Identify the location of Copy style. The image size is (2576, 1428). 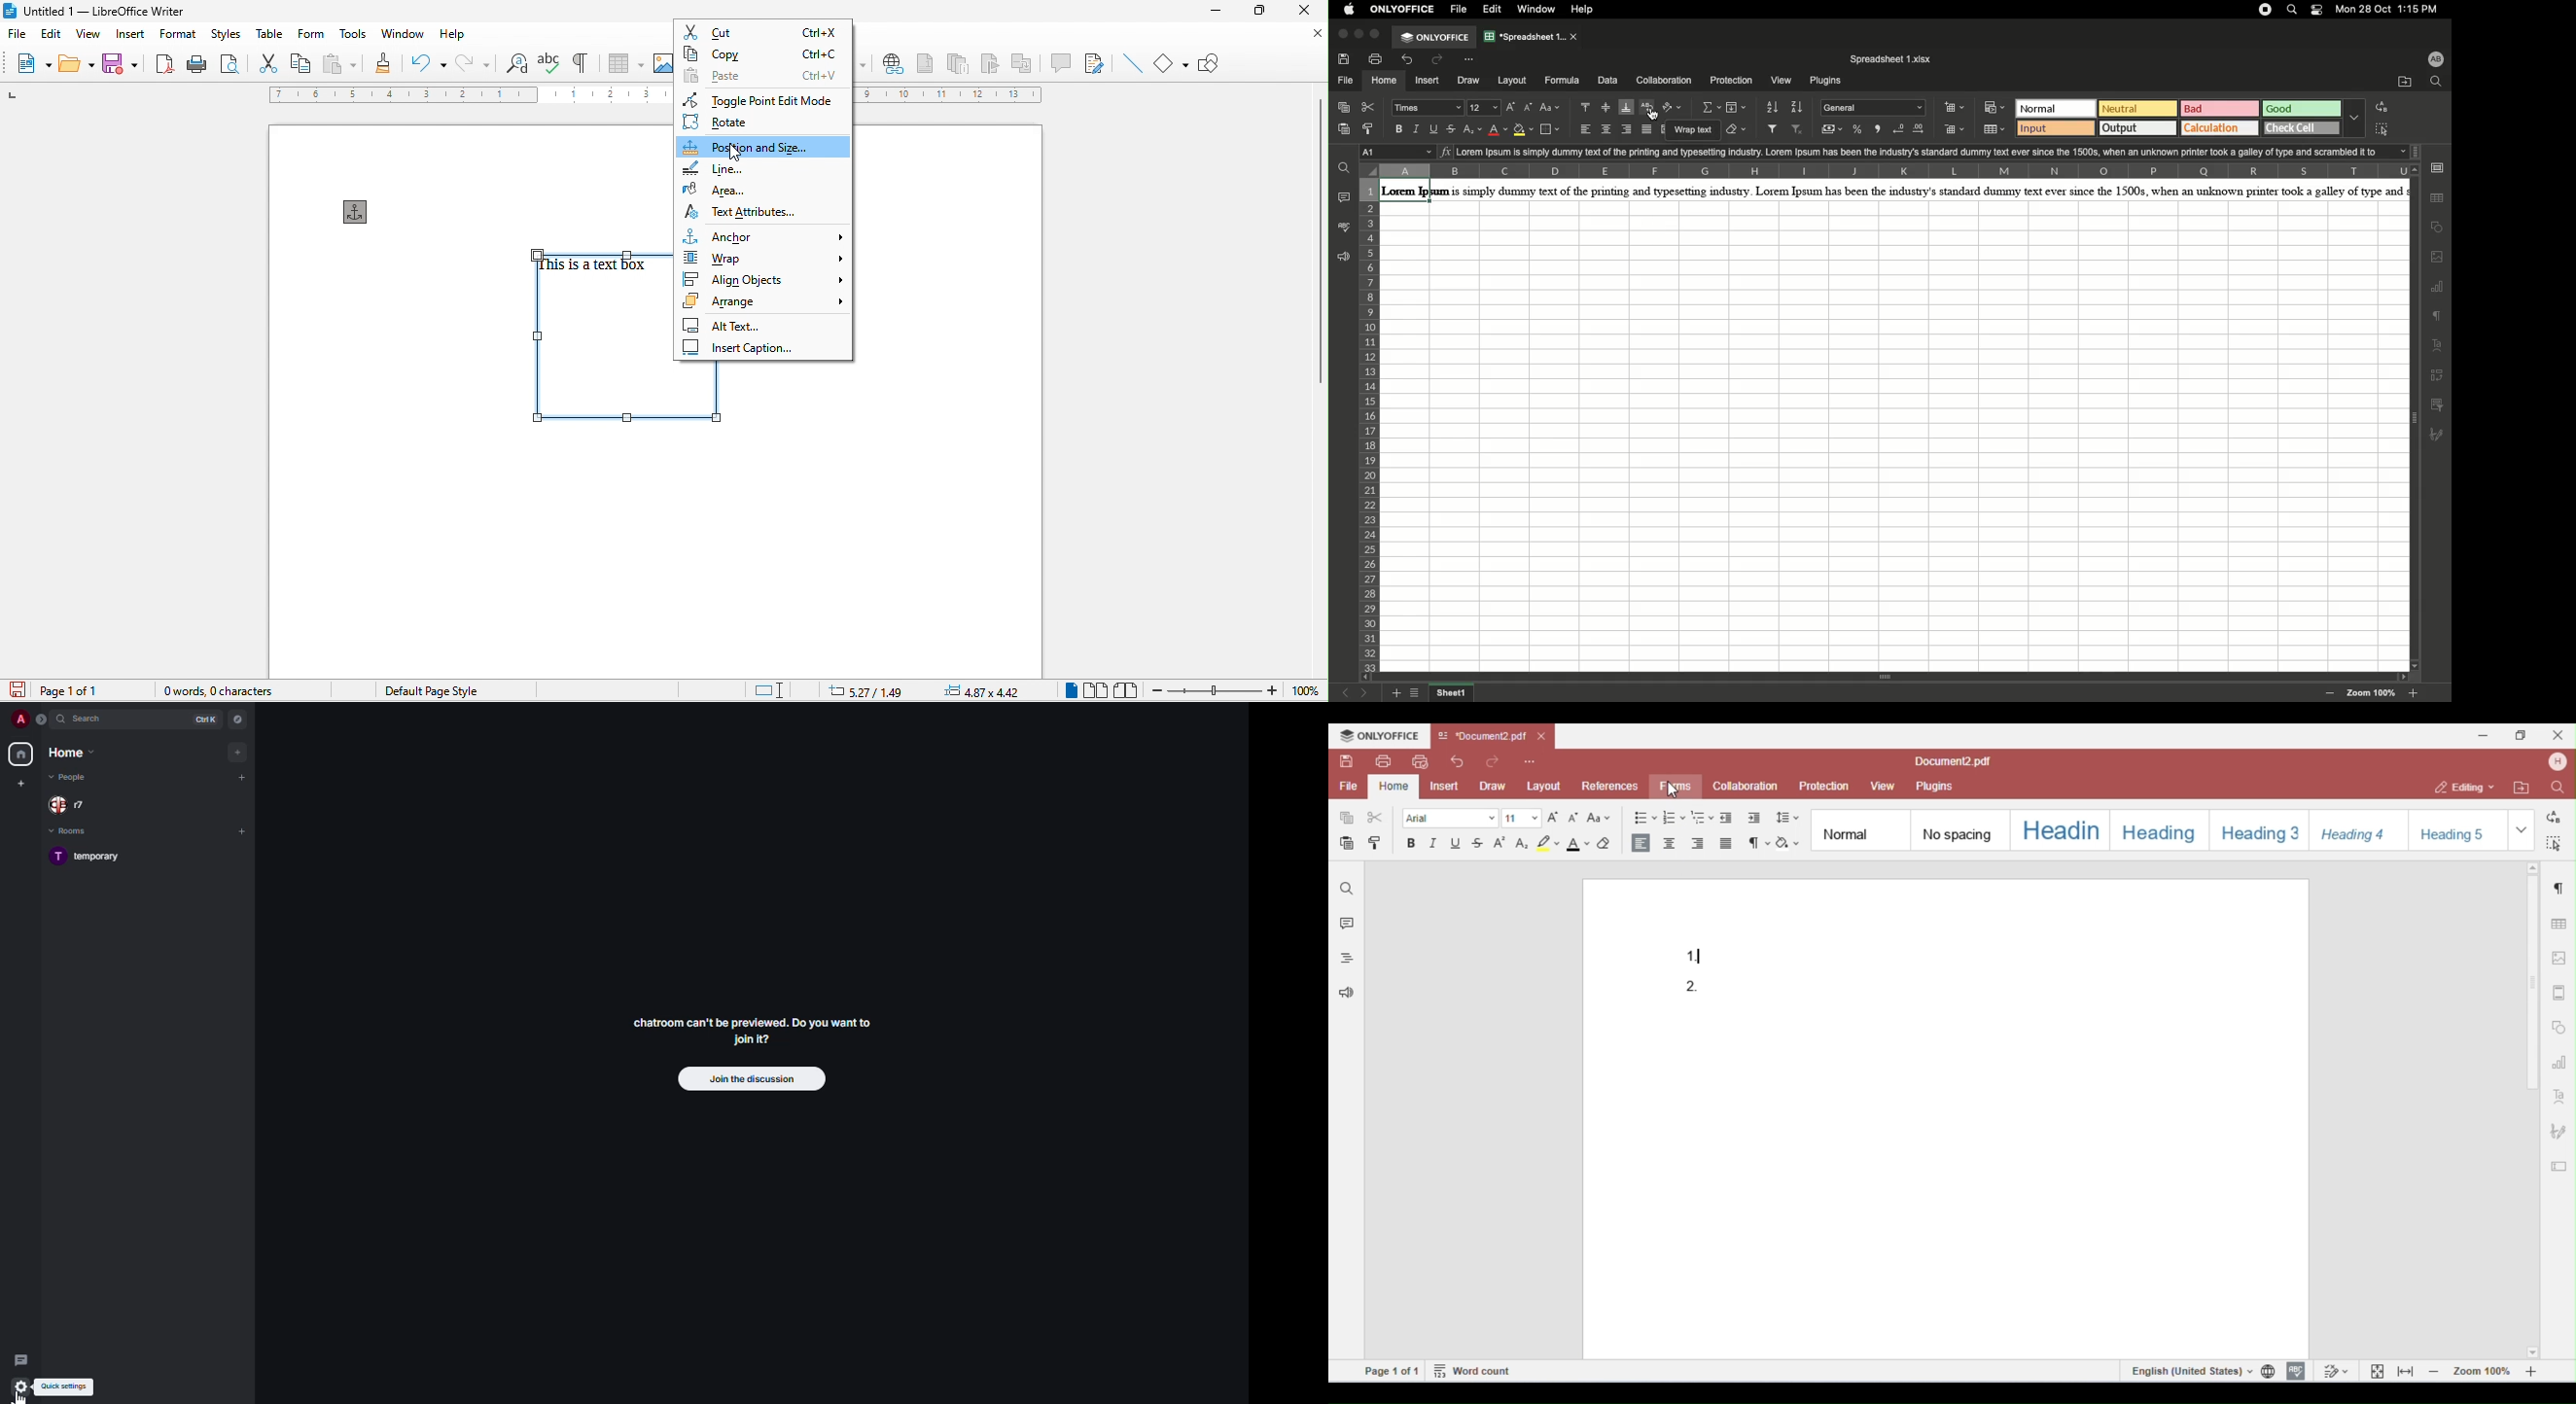
(1370, 129).